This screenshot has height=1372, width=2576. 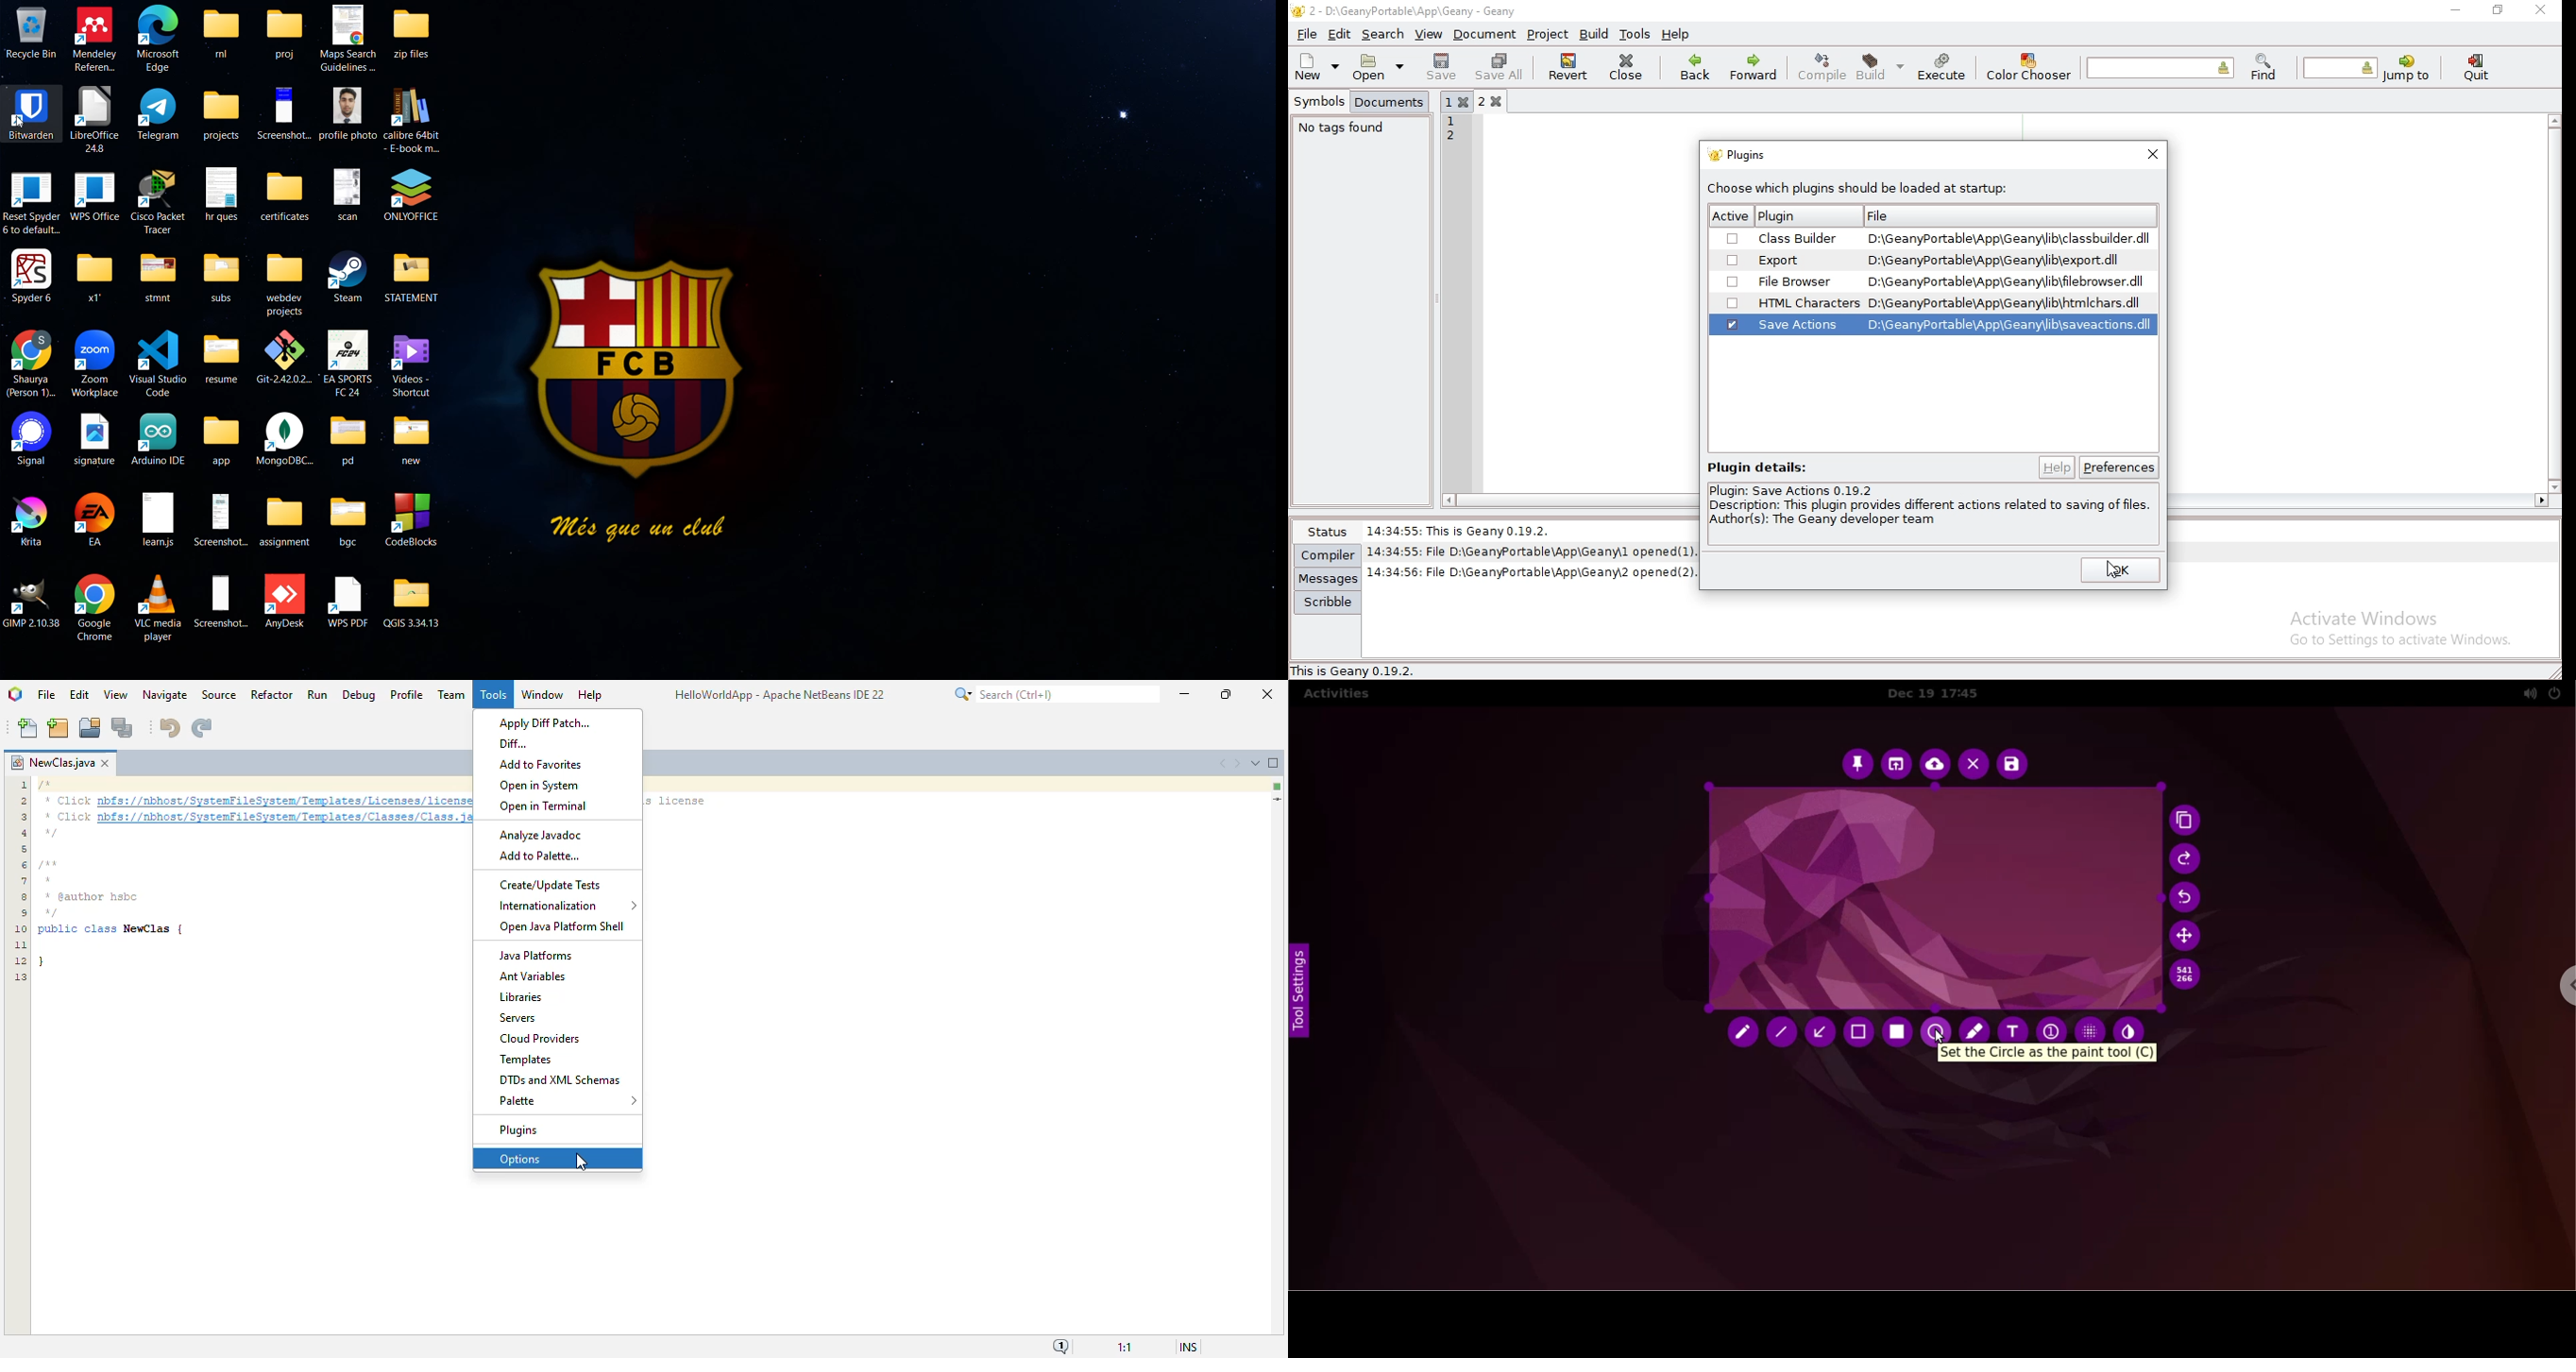 I want to click on text, so click(x=1924, y=511).